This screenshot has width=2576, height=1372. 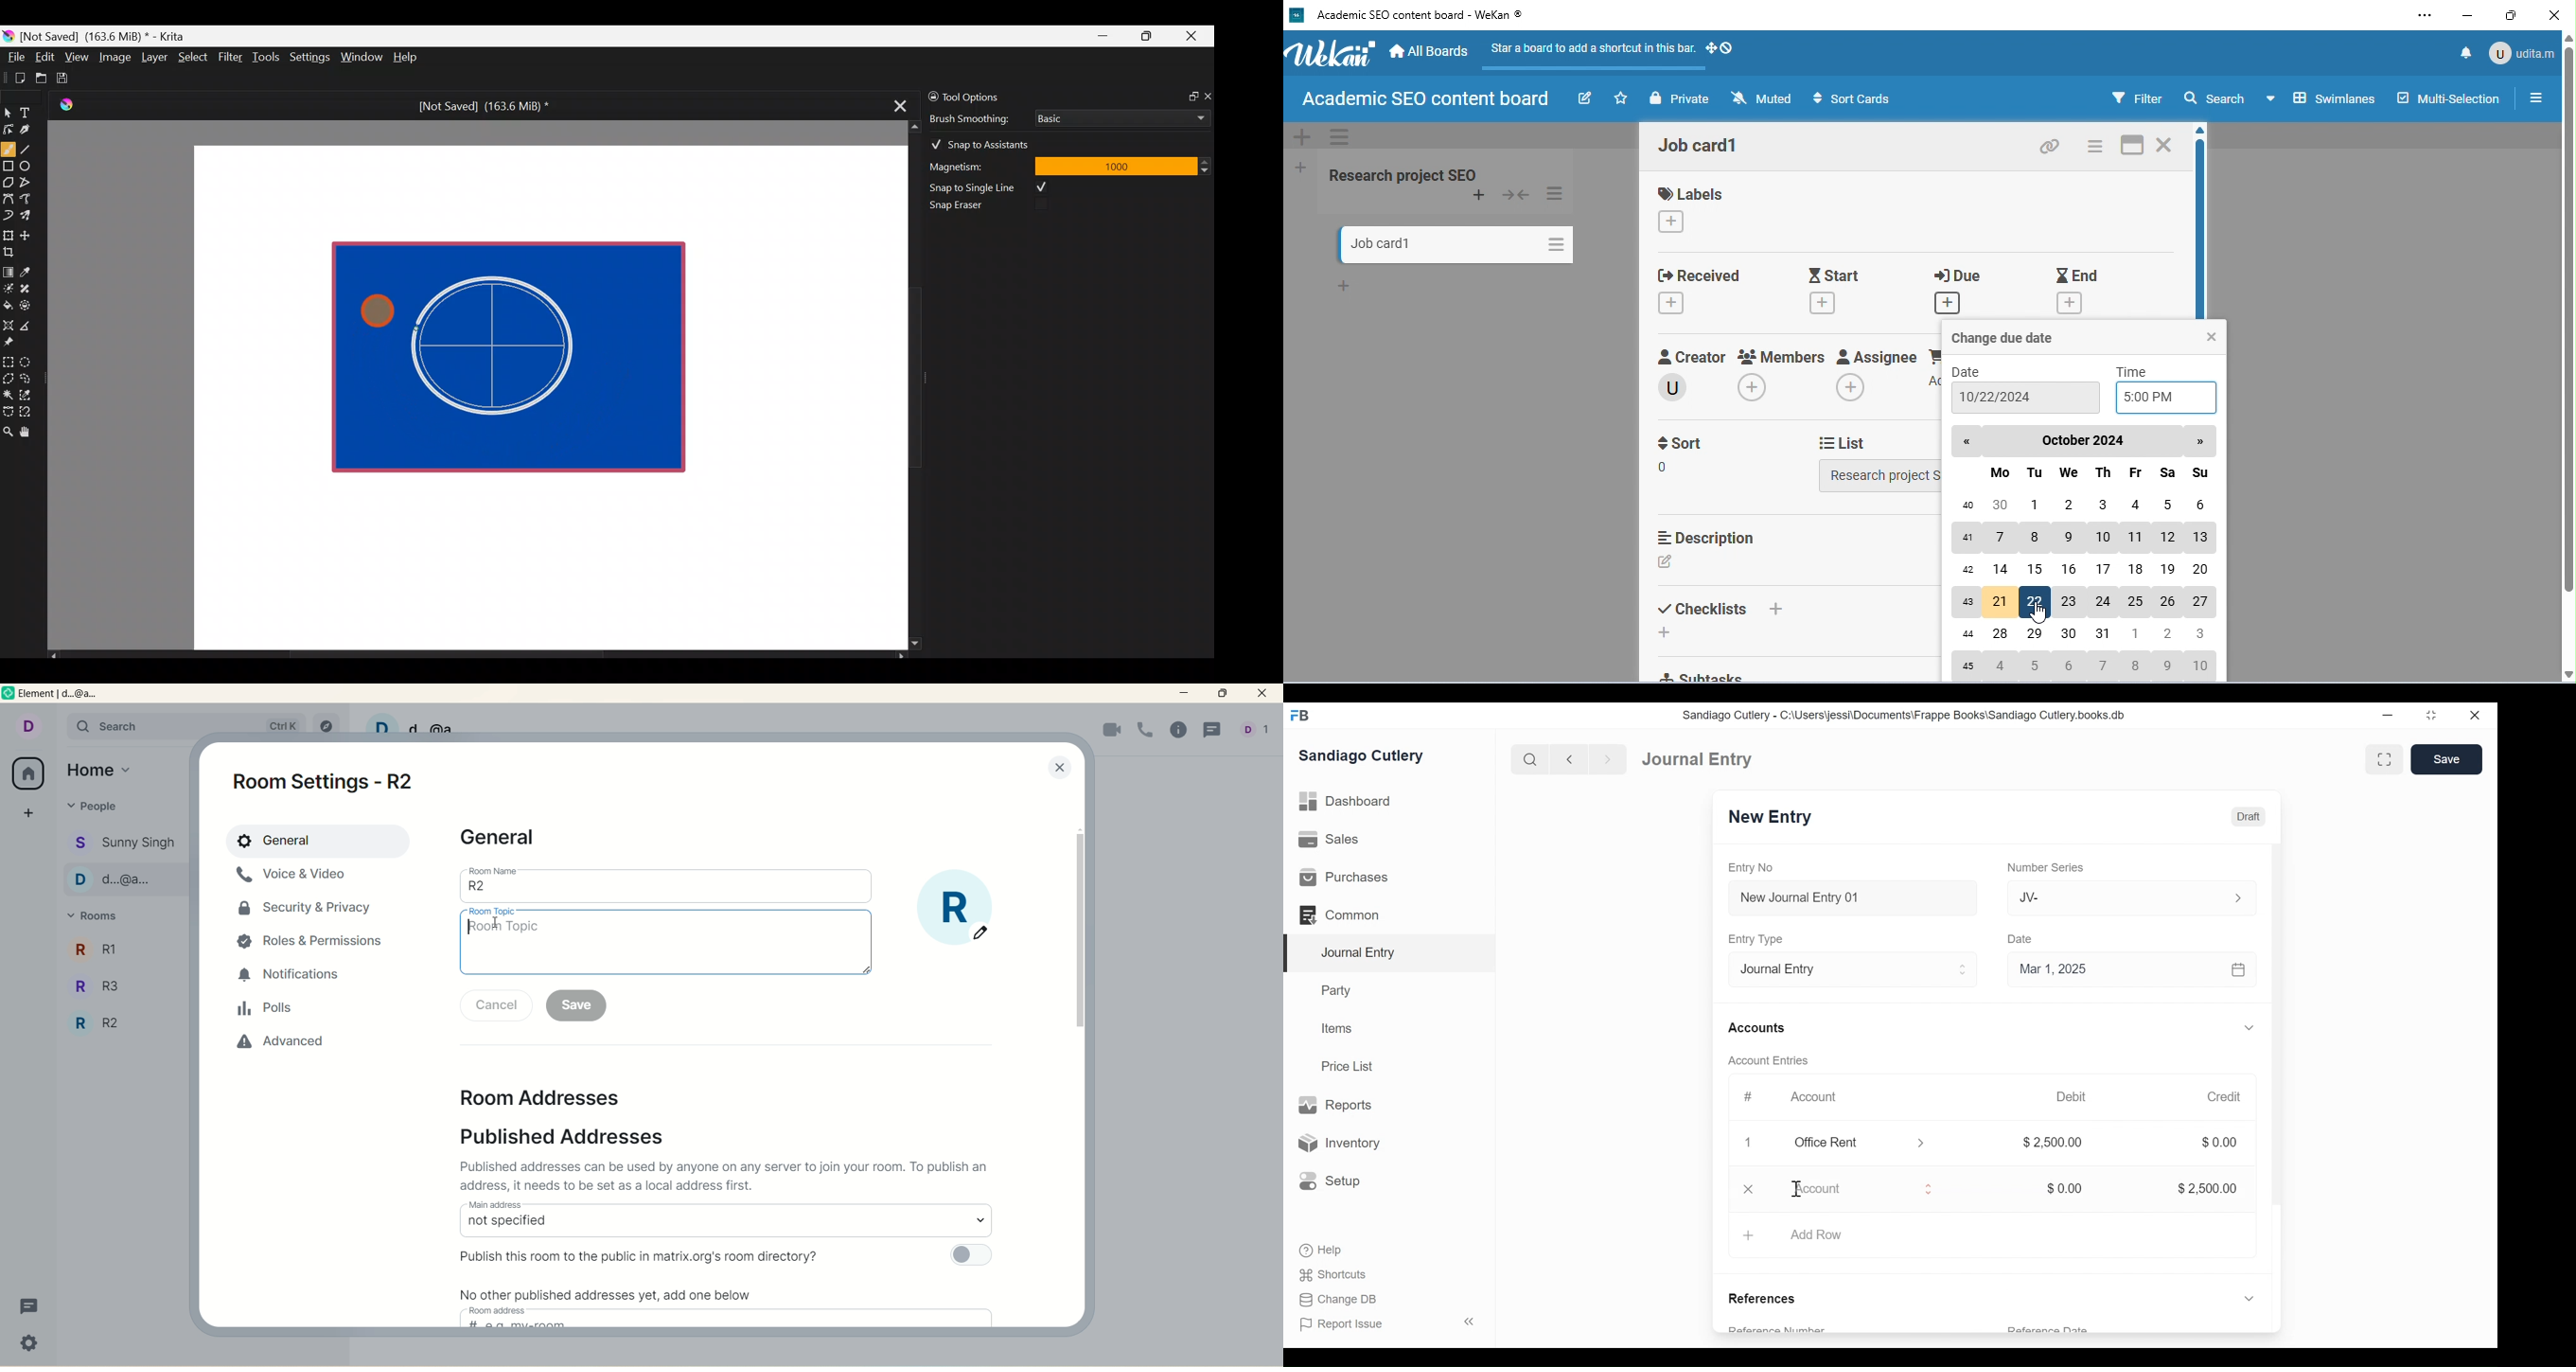 What do you see at coordinates (970, 1256) in the screenshot?
I see `toggle` at bounding box center [970, 1256].